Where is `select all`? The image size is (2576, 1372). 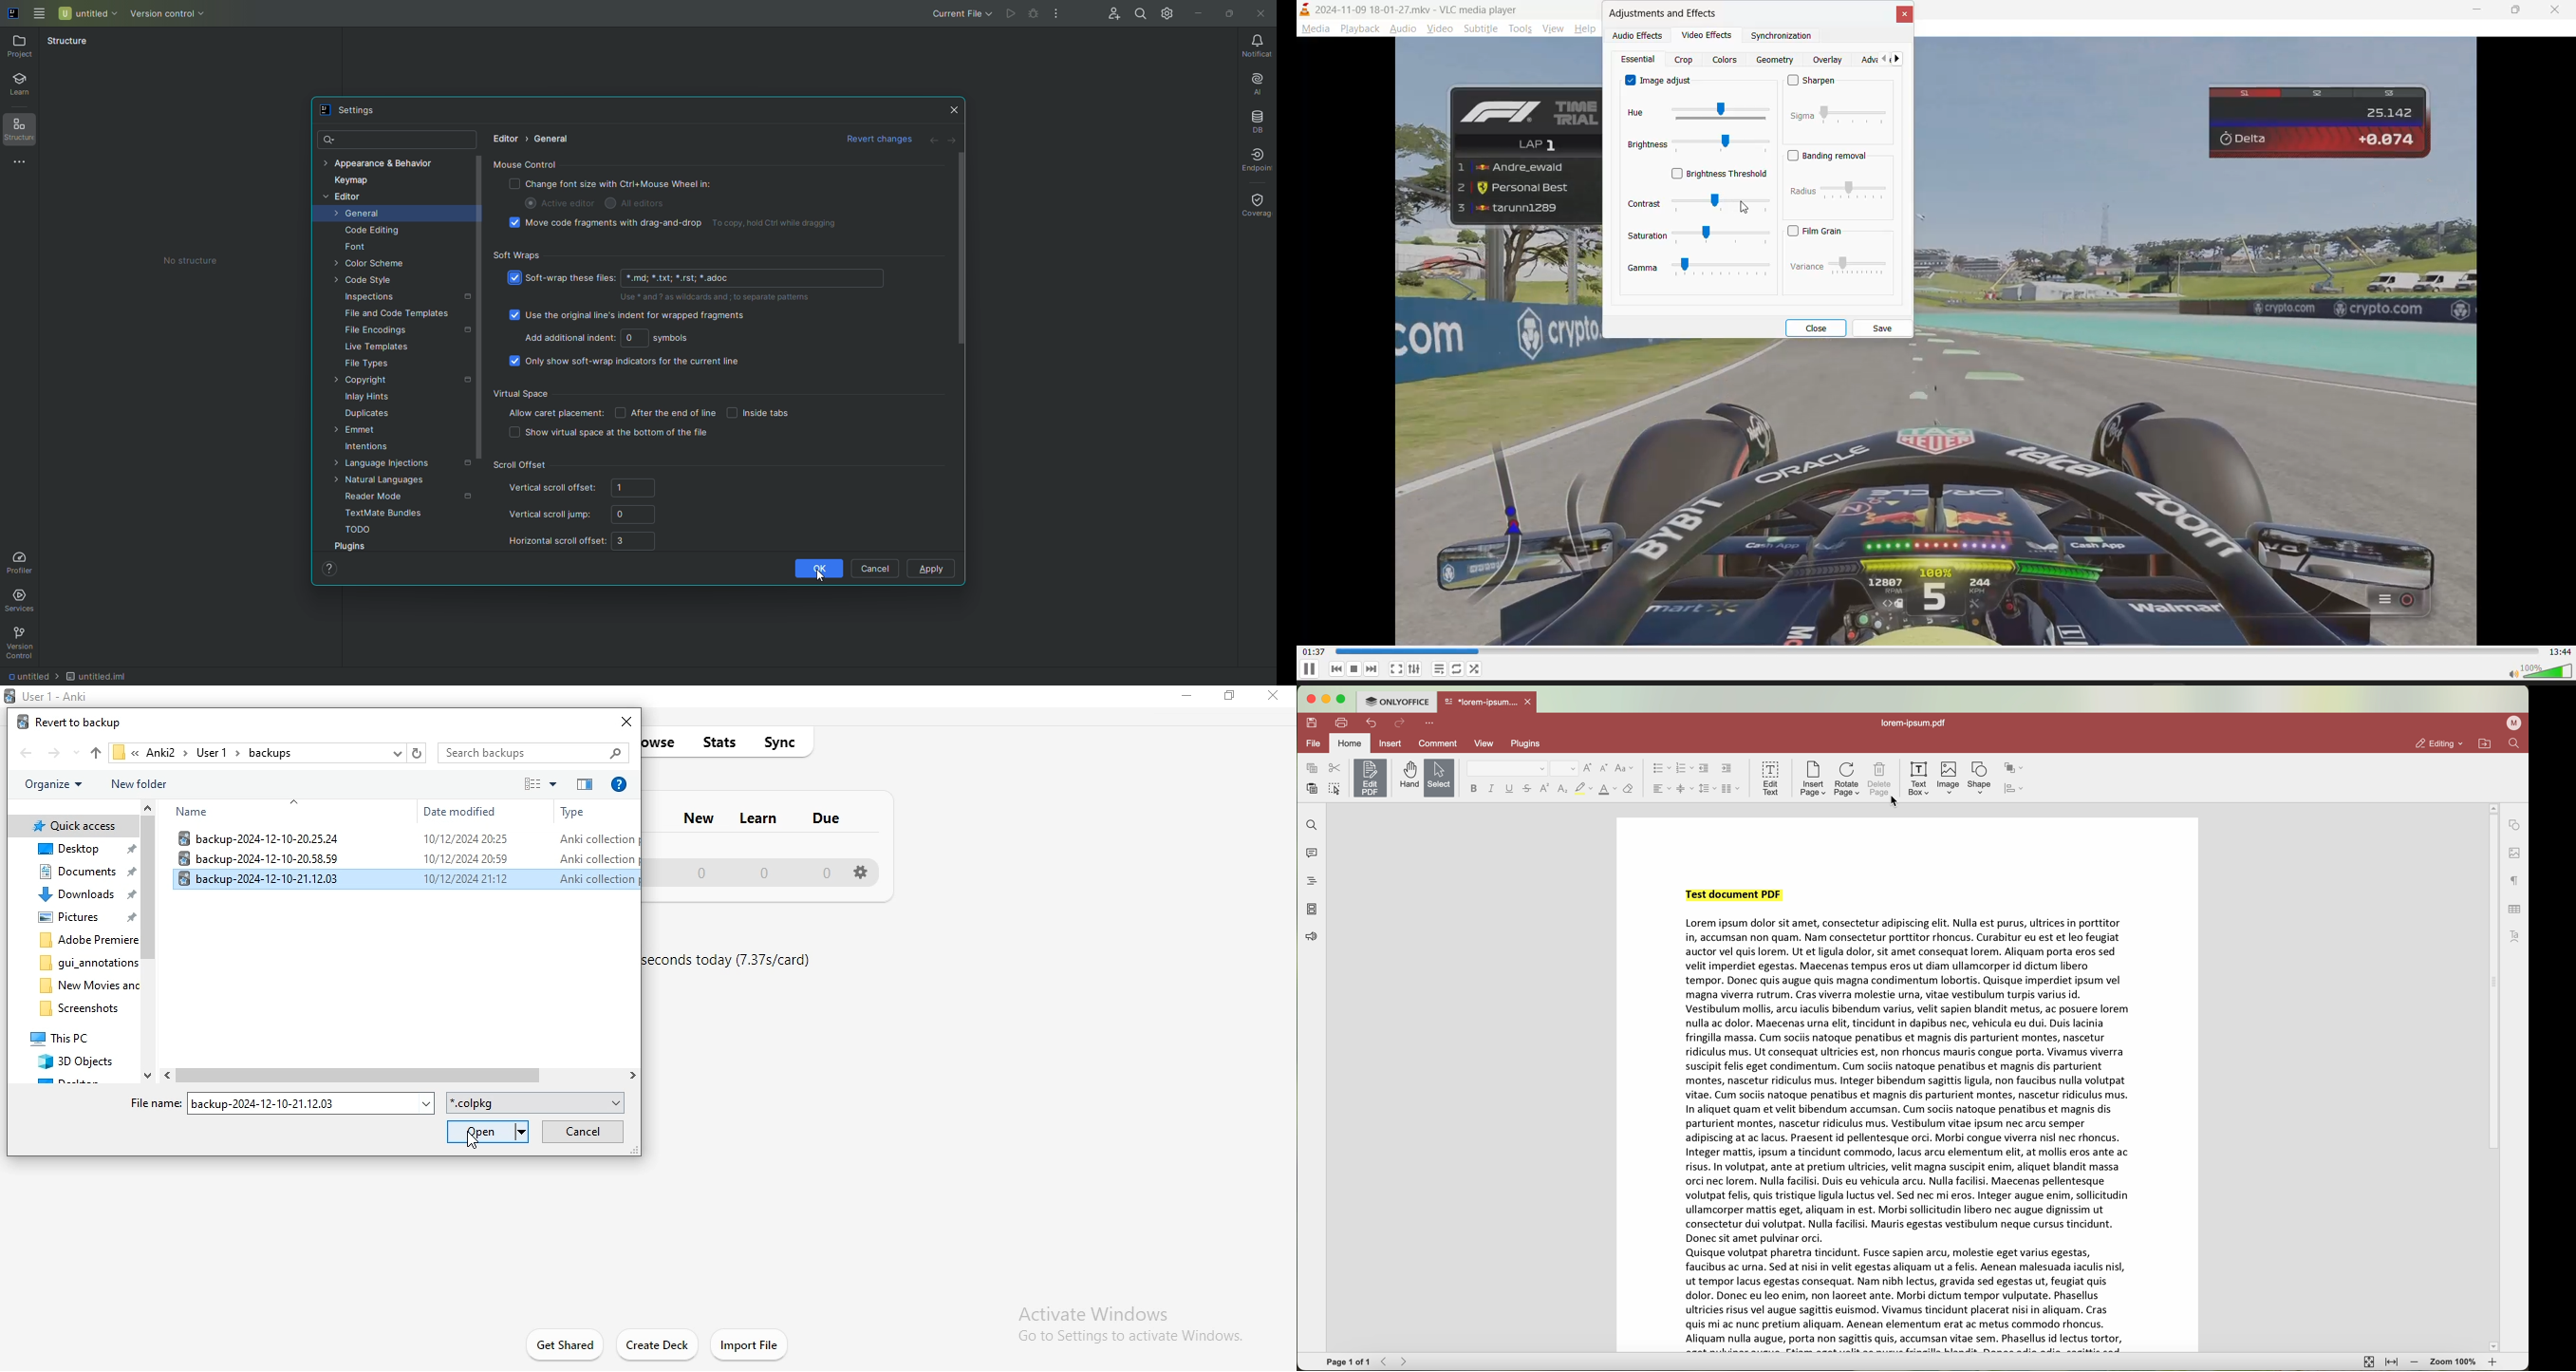 select all is located at coordinates (1334, 788).